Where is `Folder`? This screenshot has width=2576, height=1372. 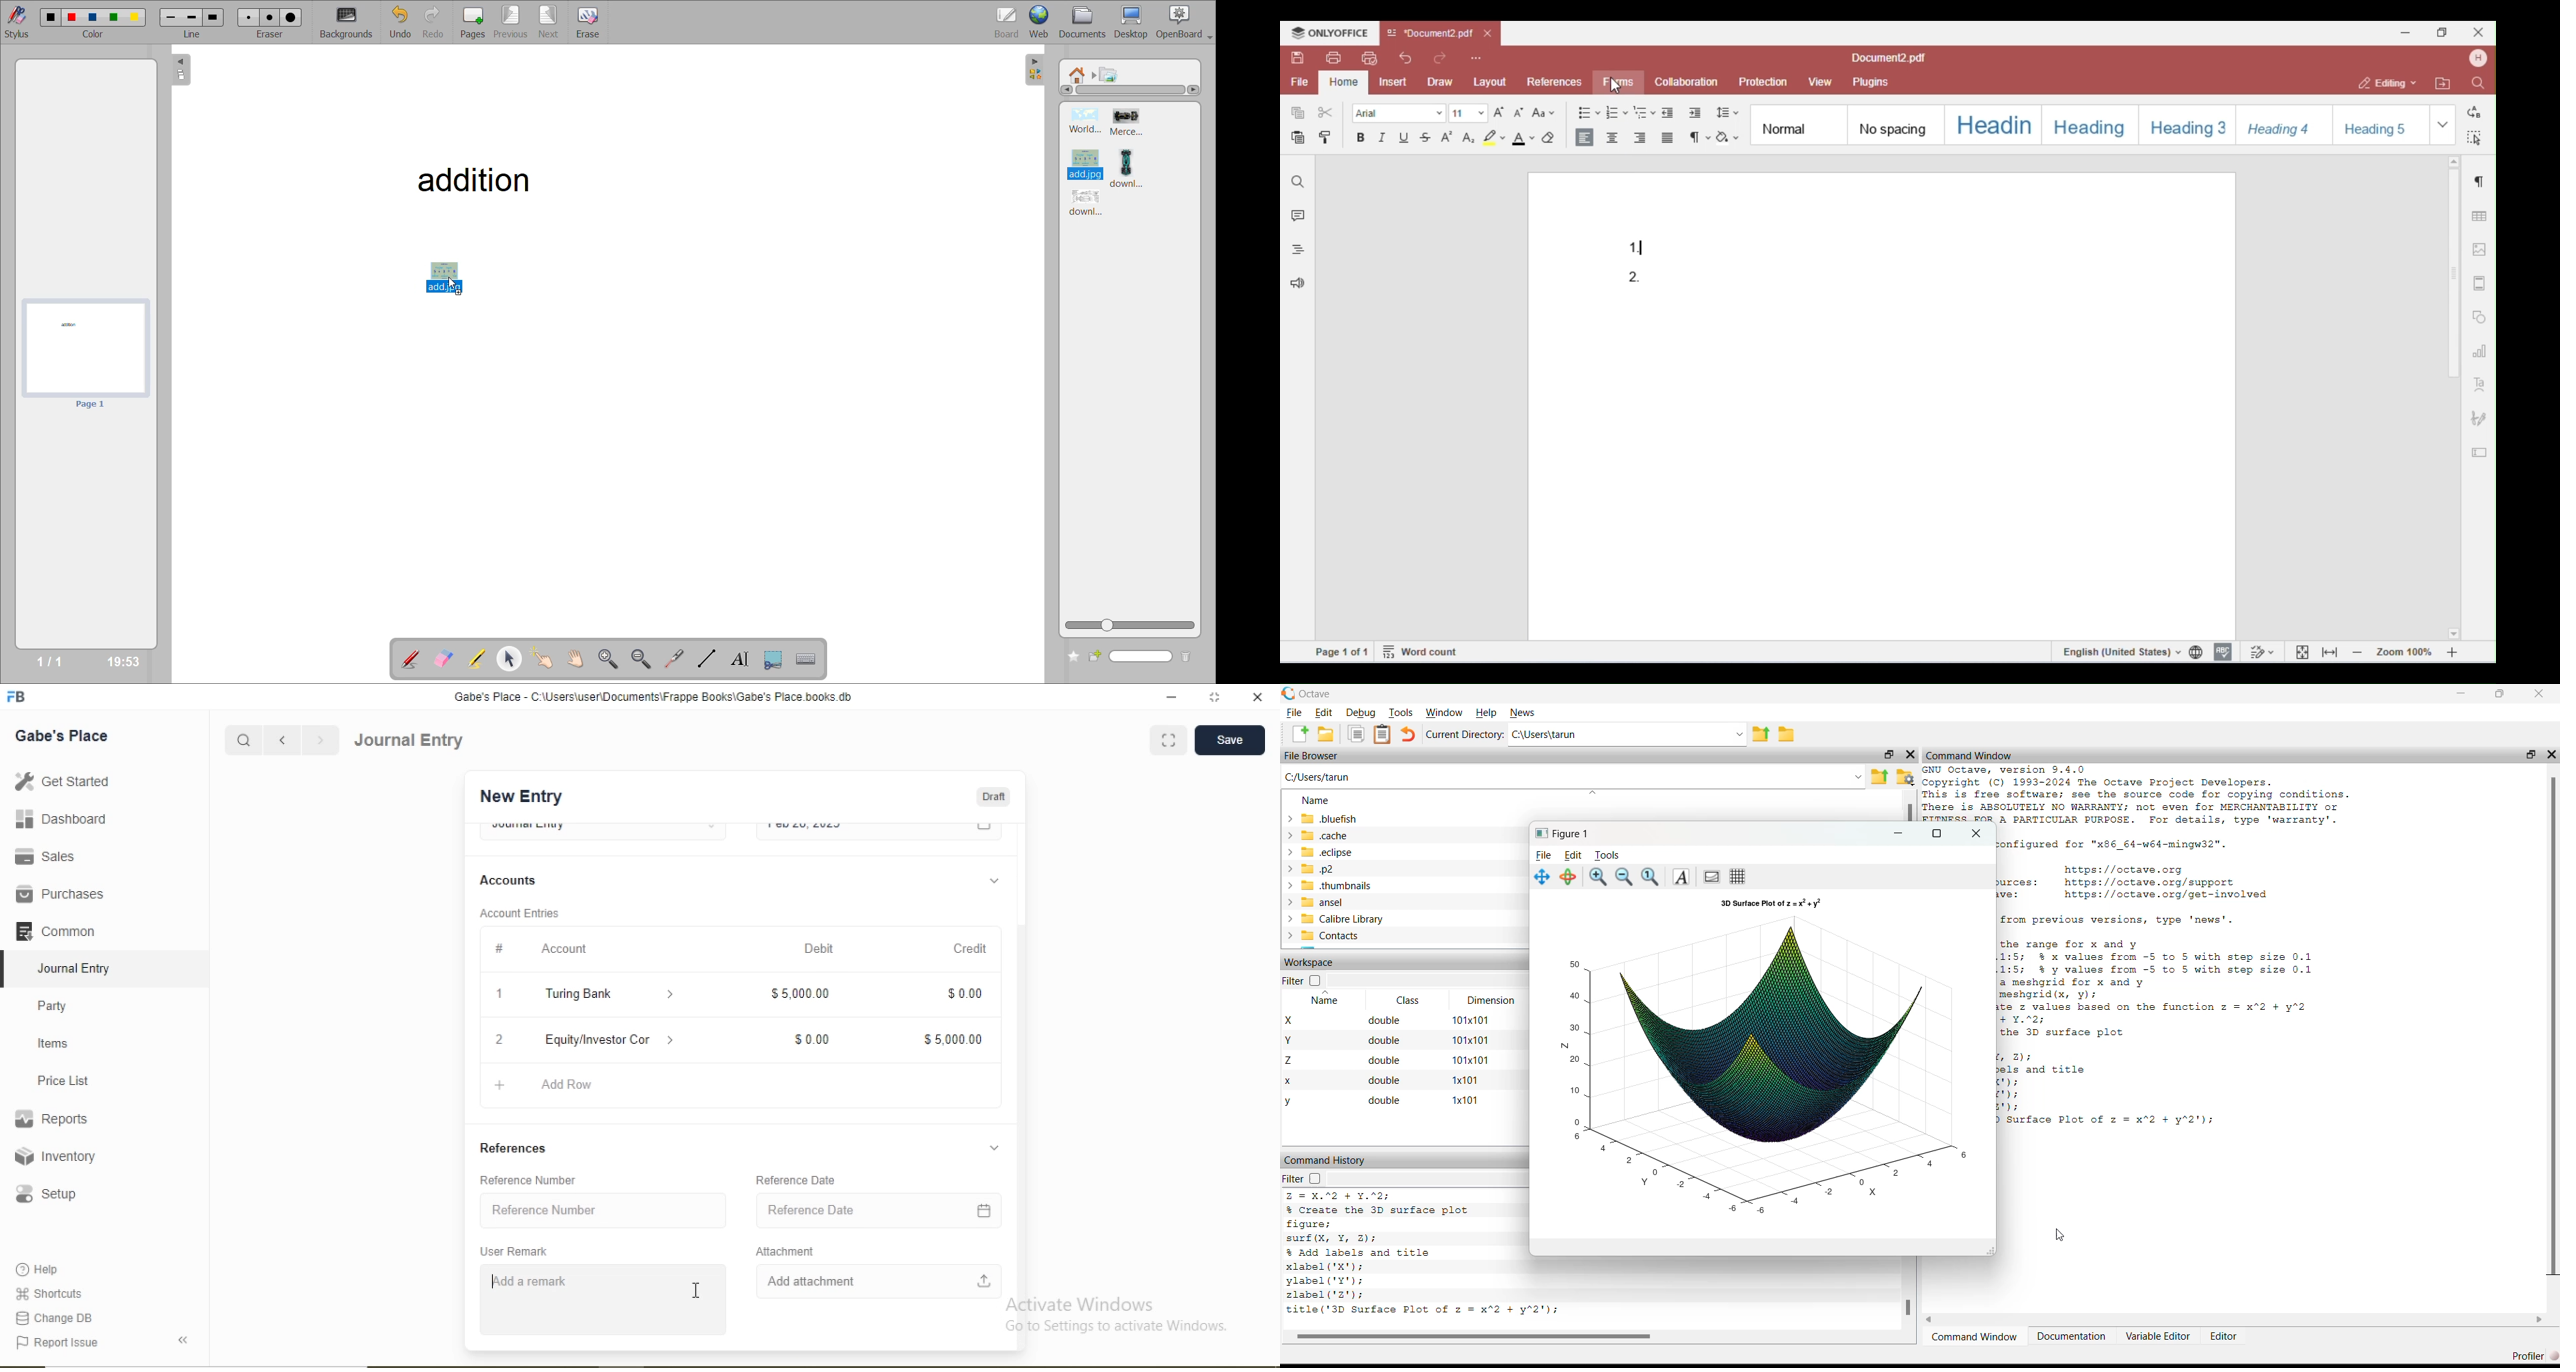 Folder is located at coordinates (1788, 734).